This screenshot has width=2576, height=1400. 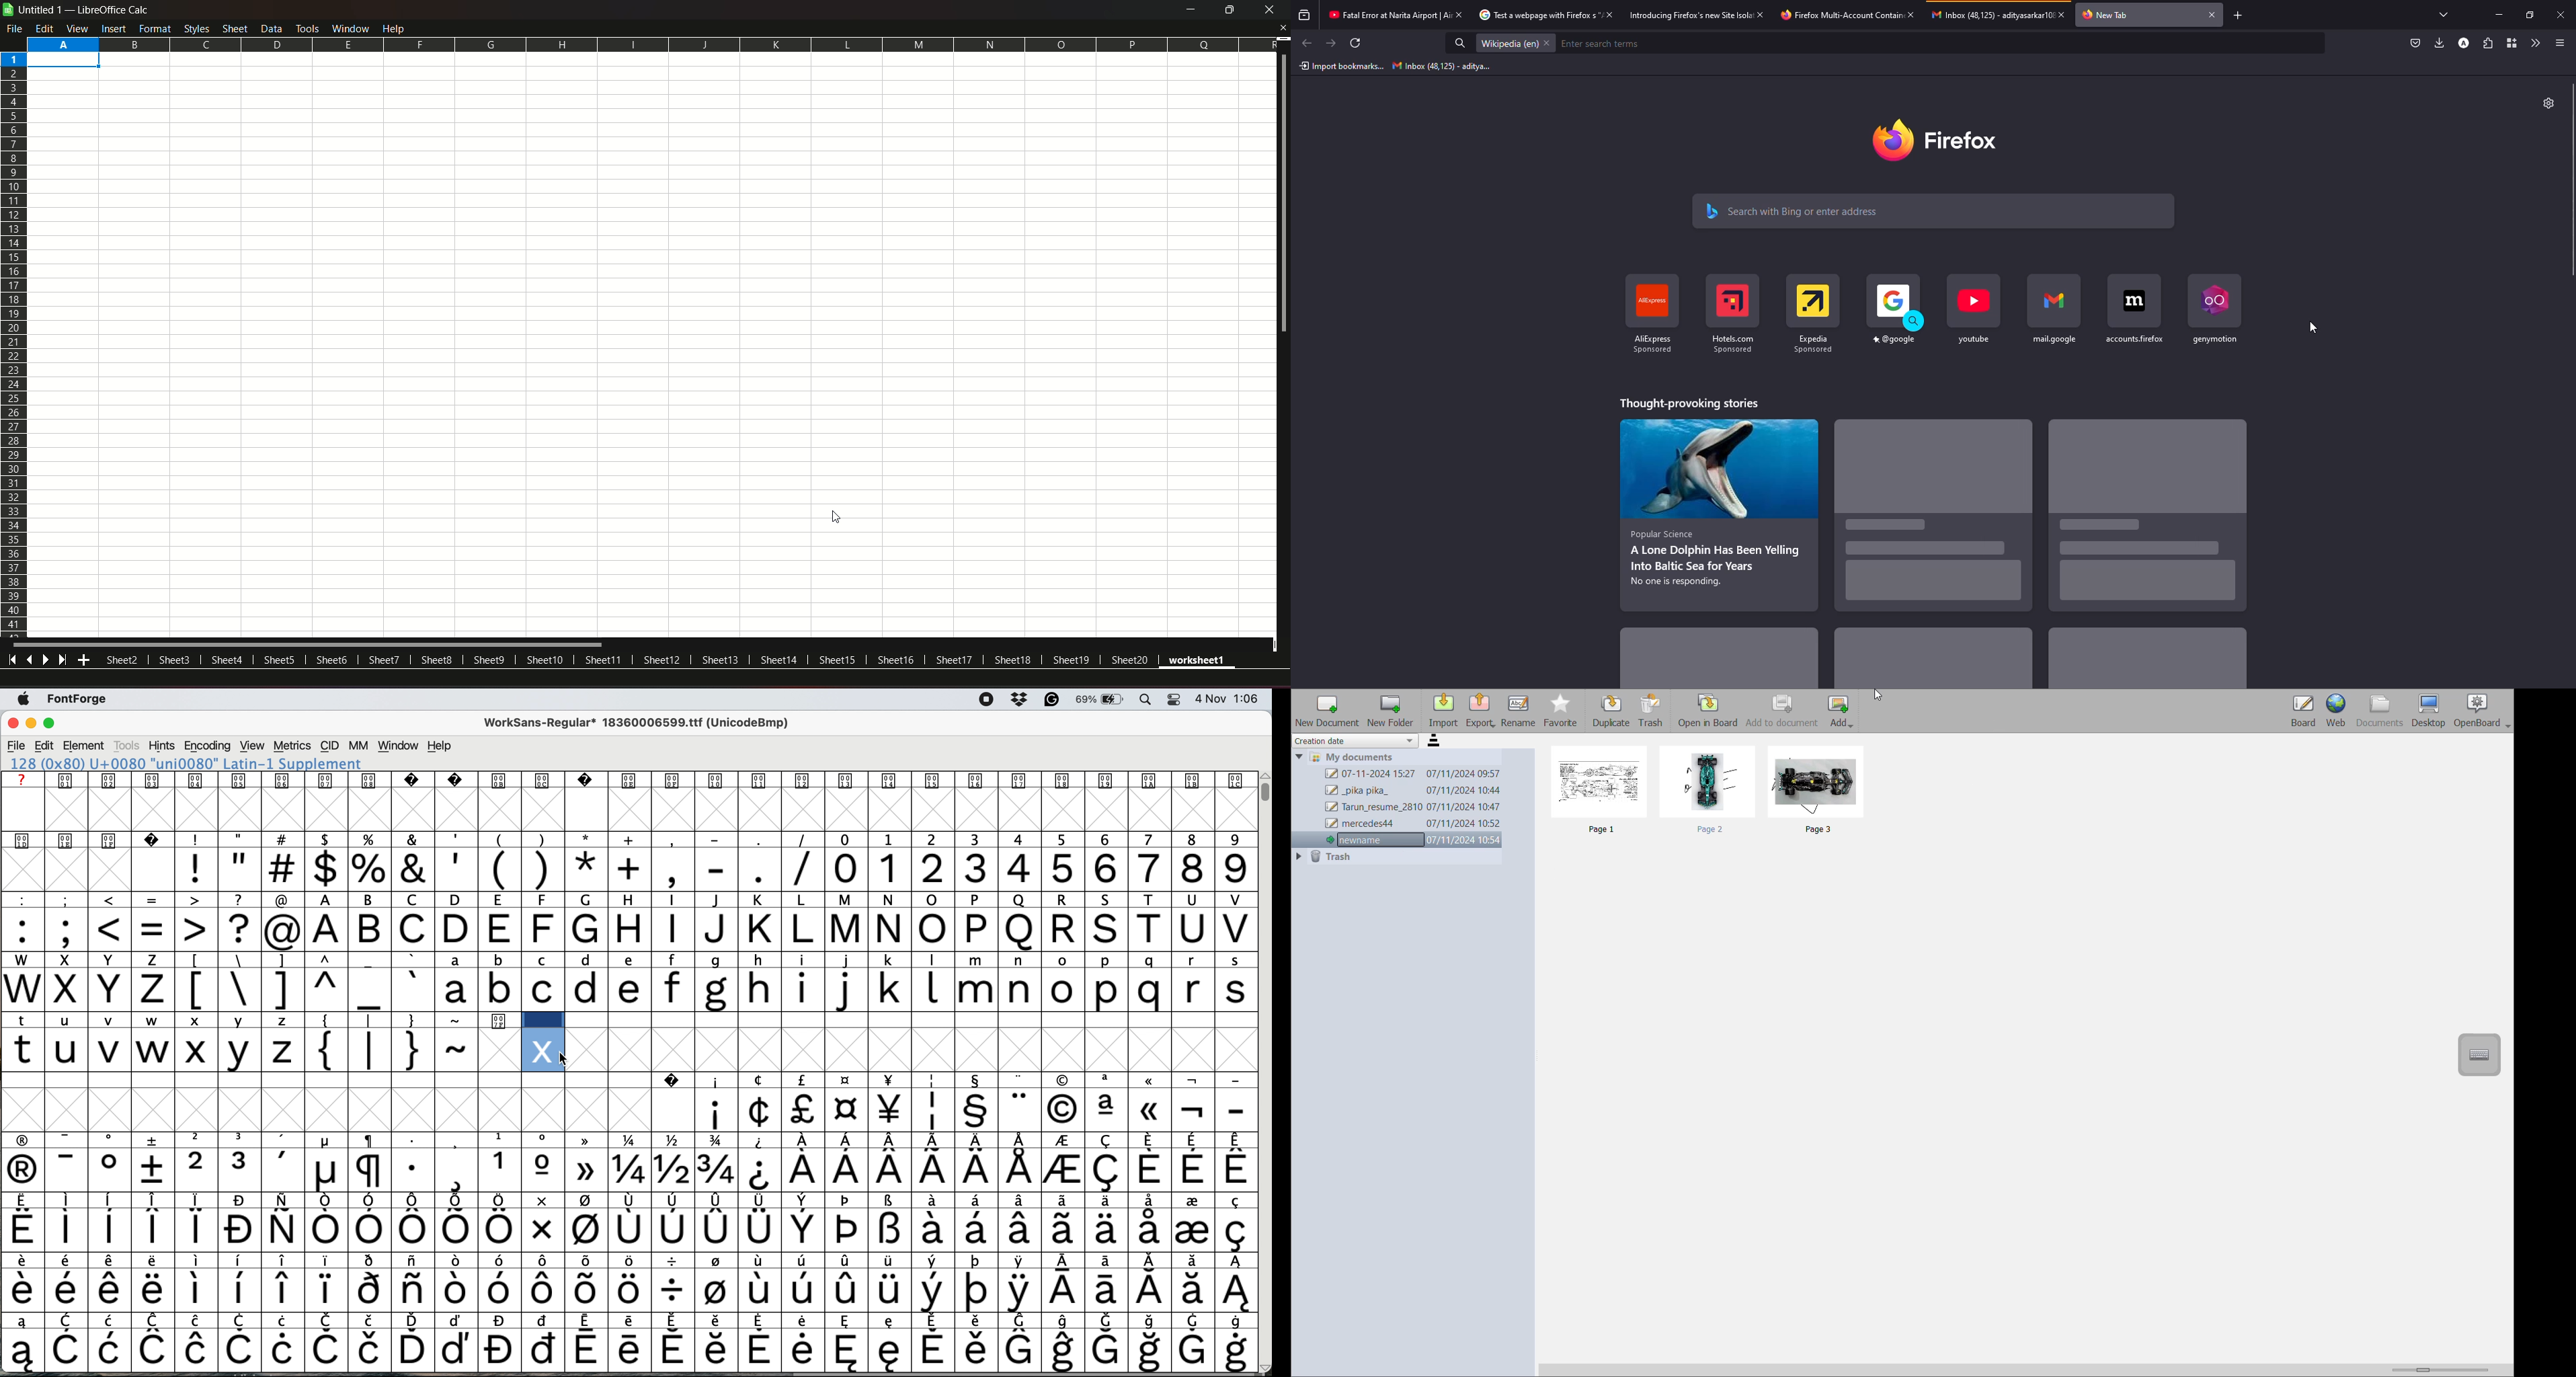 What do you see at coordinates (293, 746) in the screenshot?
I see `metrics` at bounding box center [293, 746].